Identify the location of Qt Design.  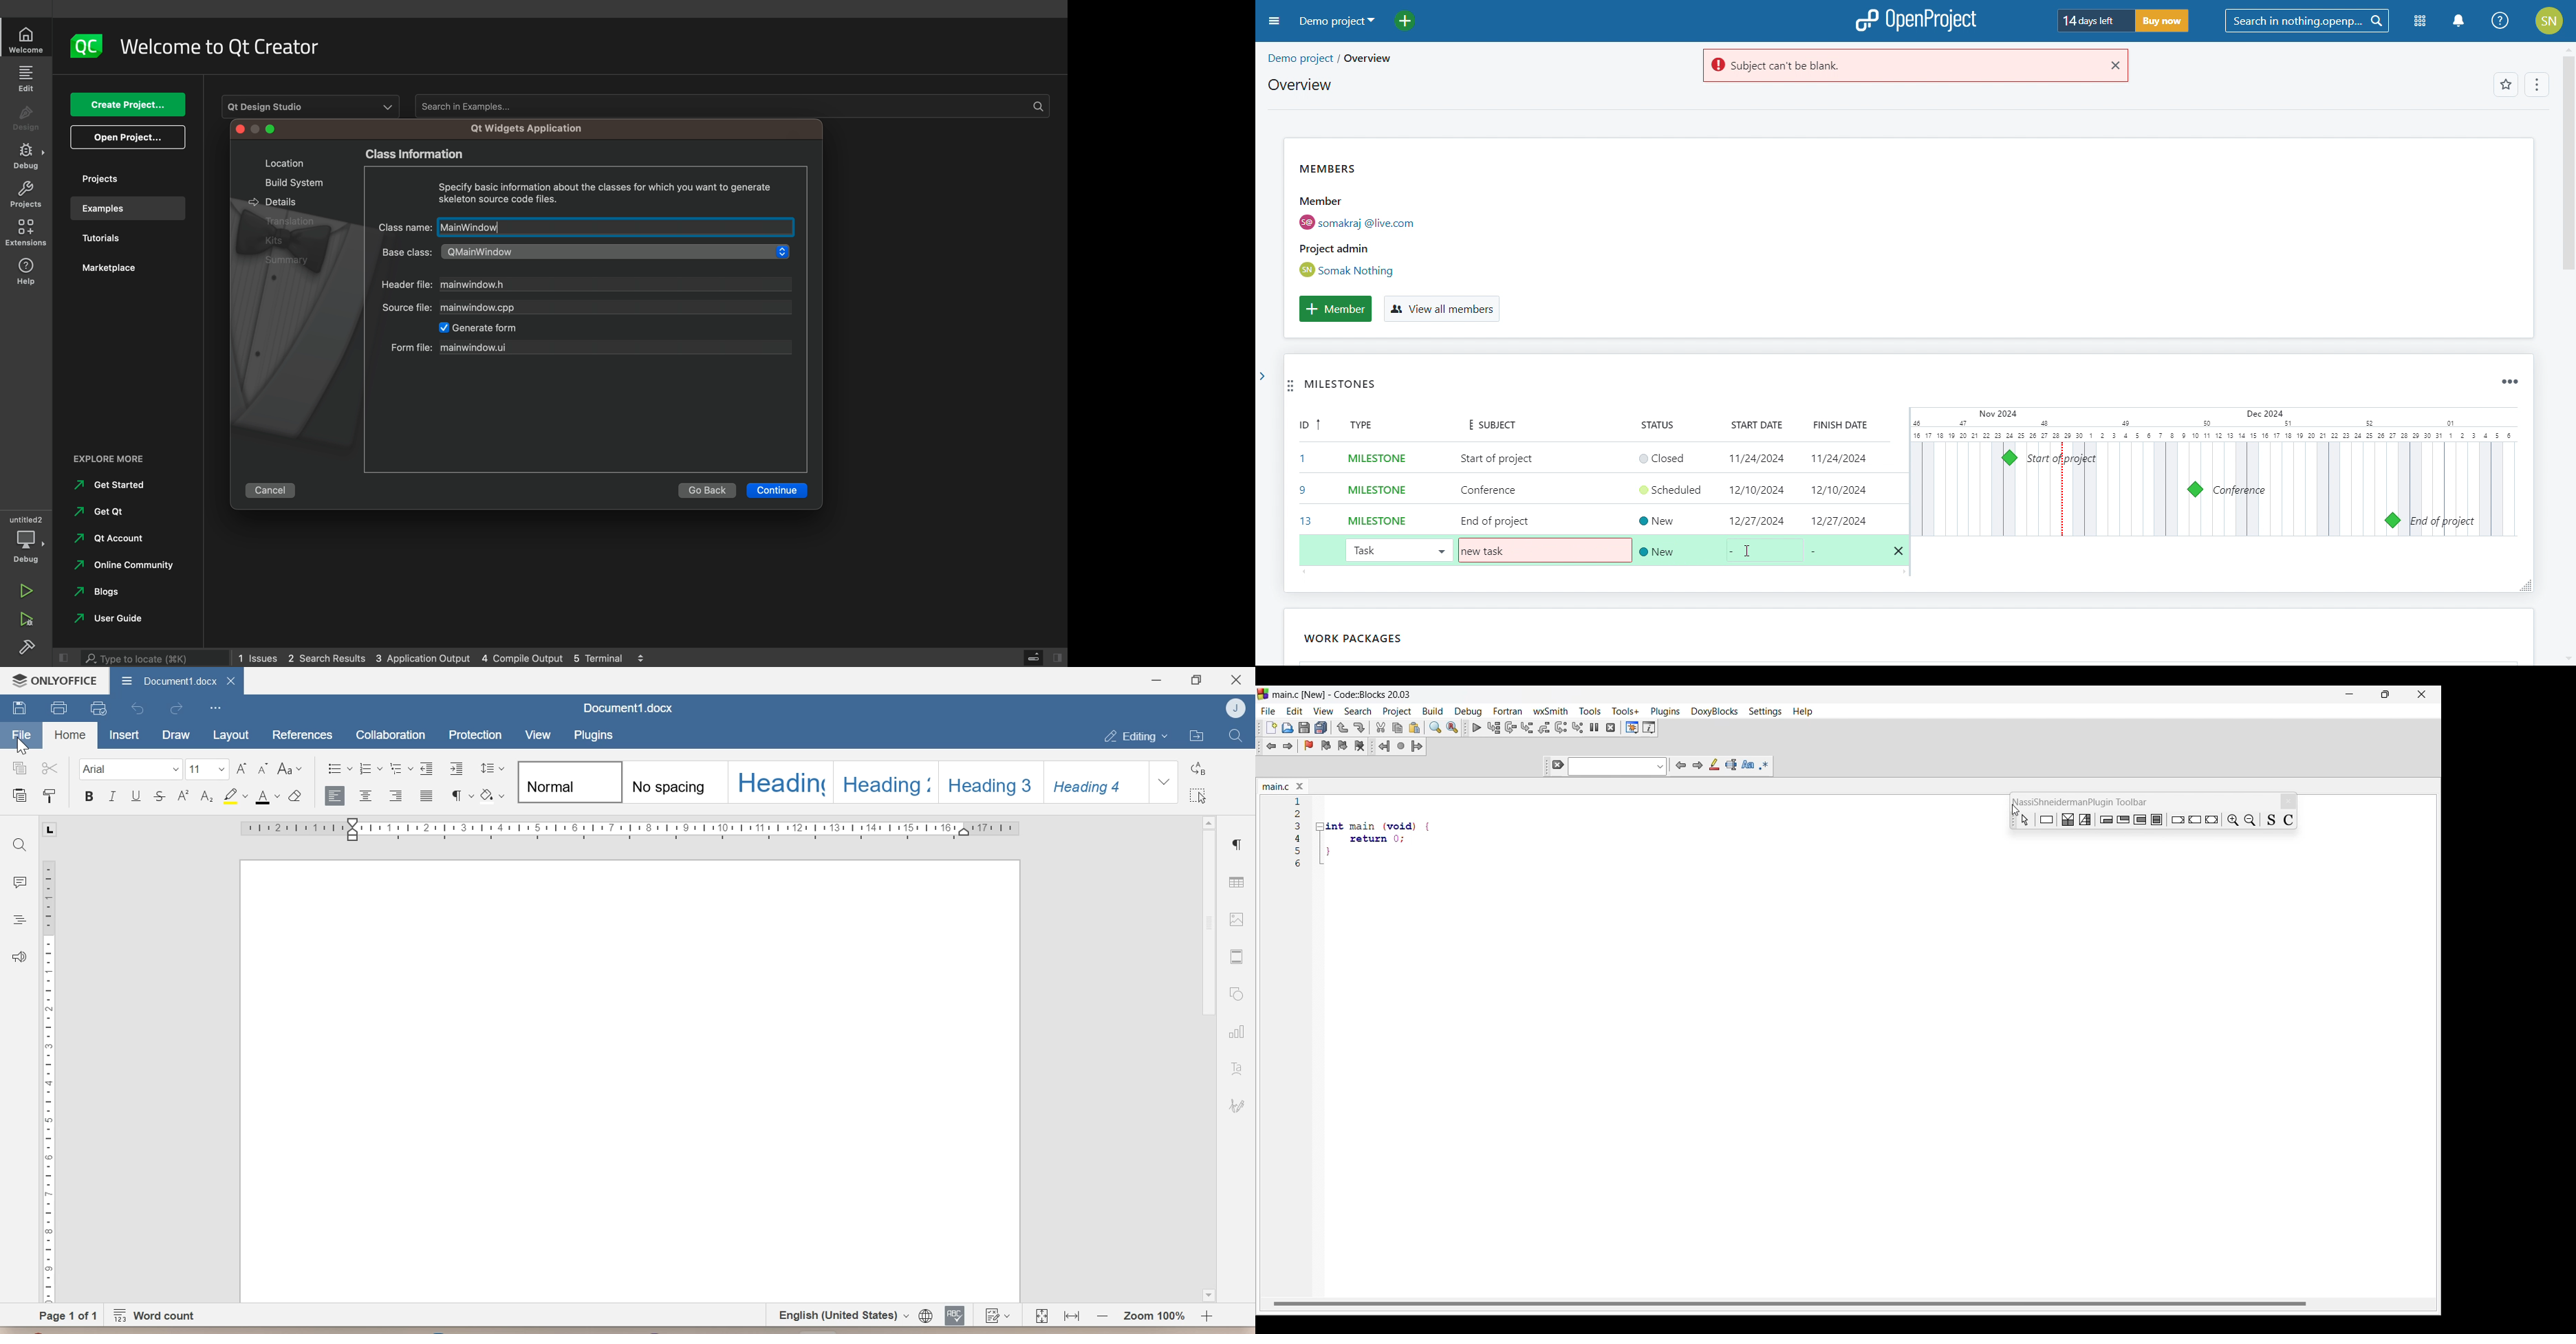
(312, 104).